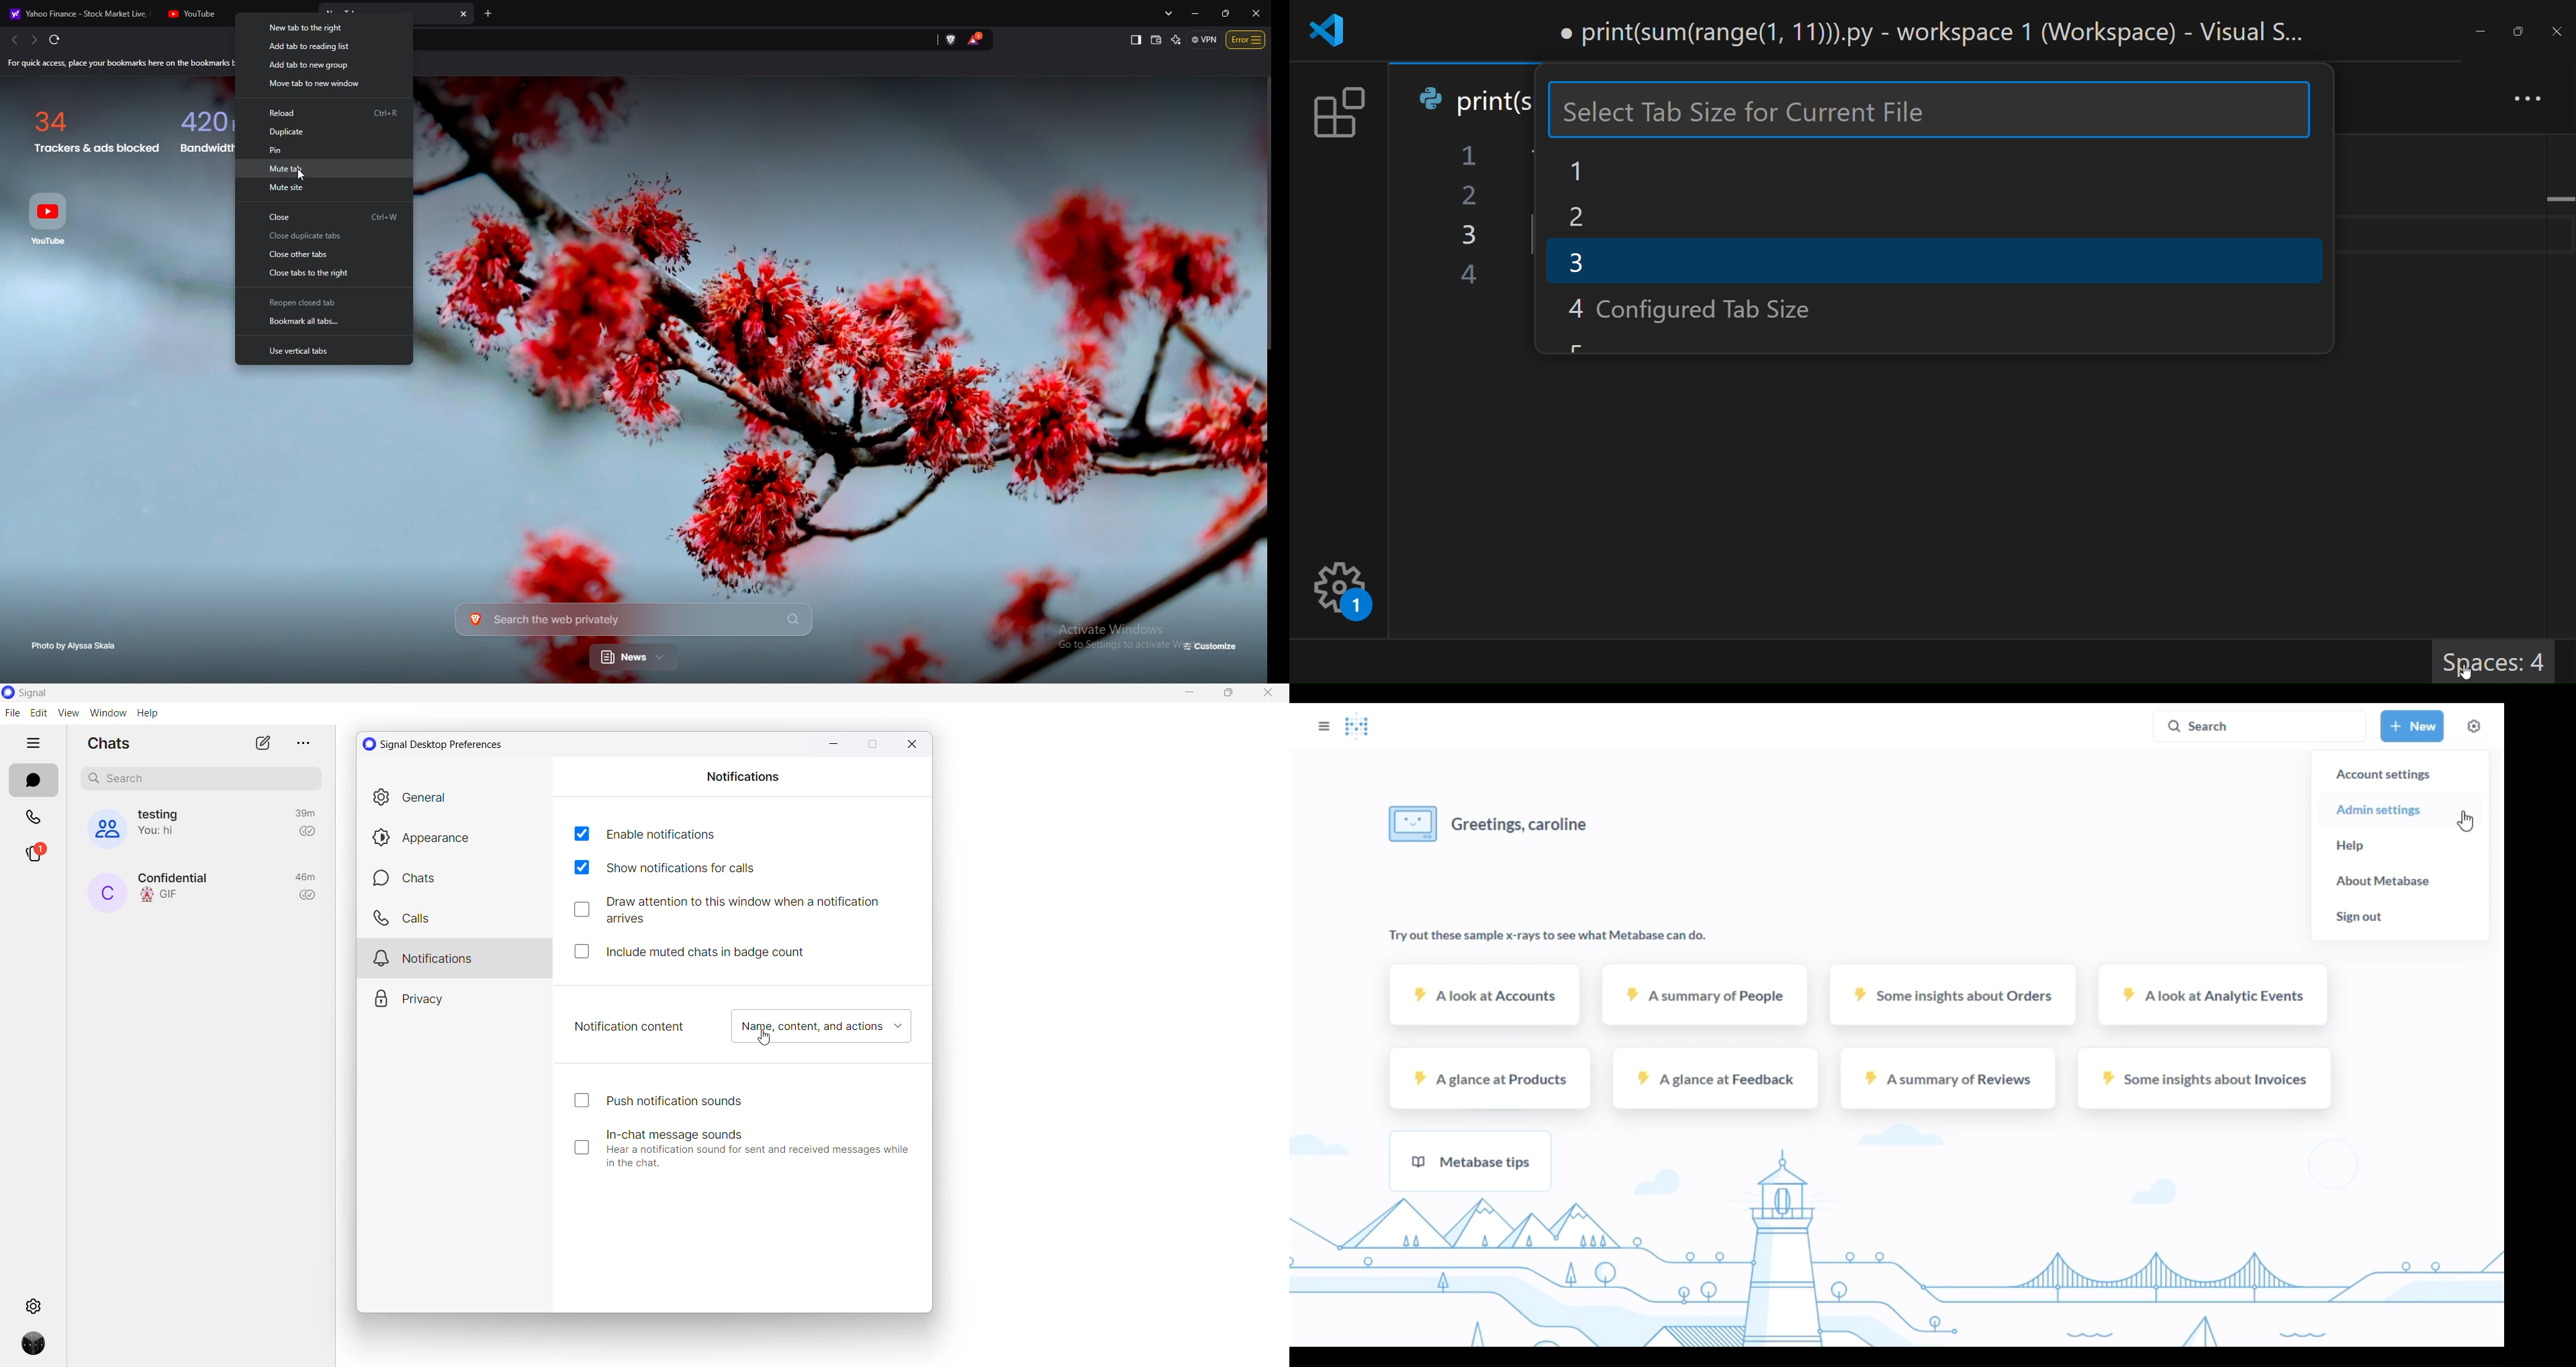 Image resolution: width=2576 pixels, height=1372 pixels. Describe the element at coordinates (229, 12) in the screenshot. I see `YouTube` at that location.